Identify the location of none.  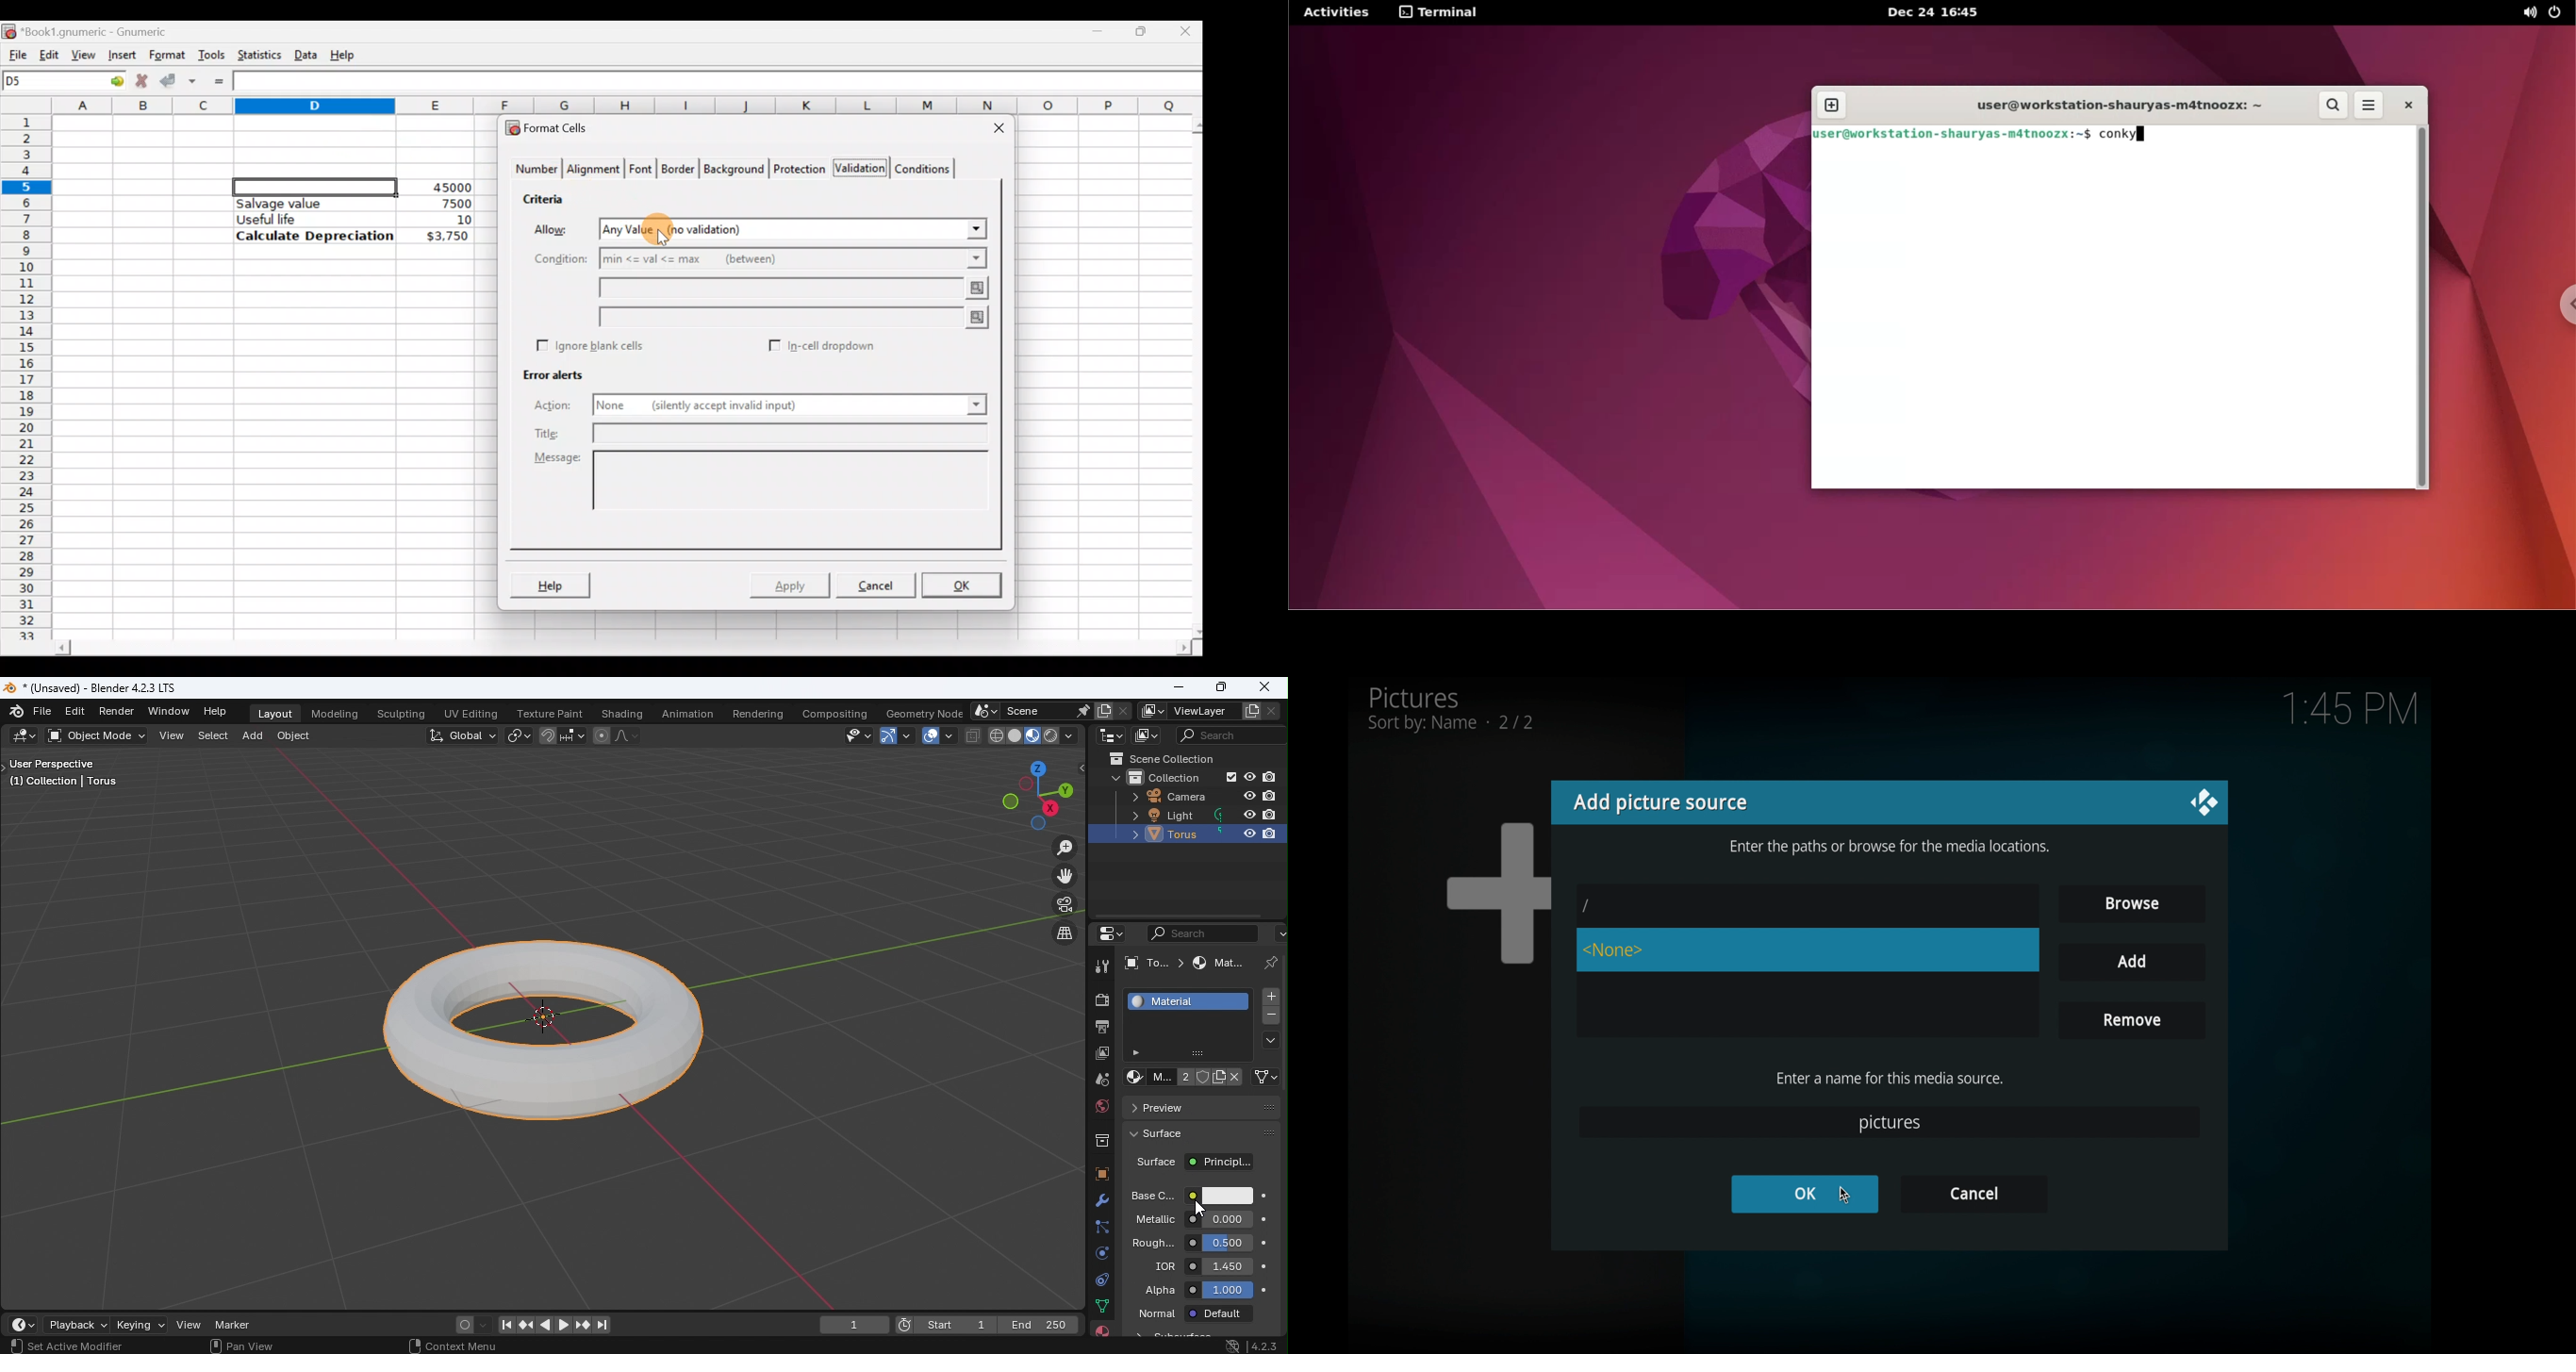
(1614, 950).